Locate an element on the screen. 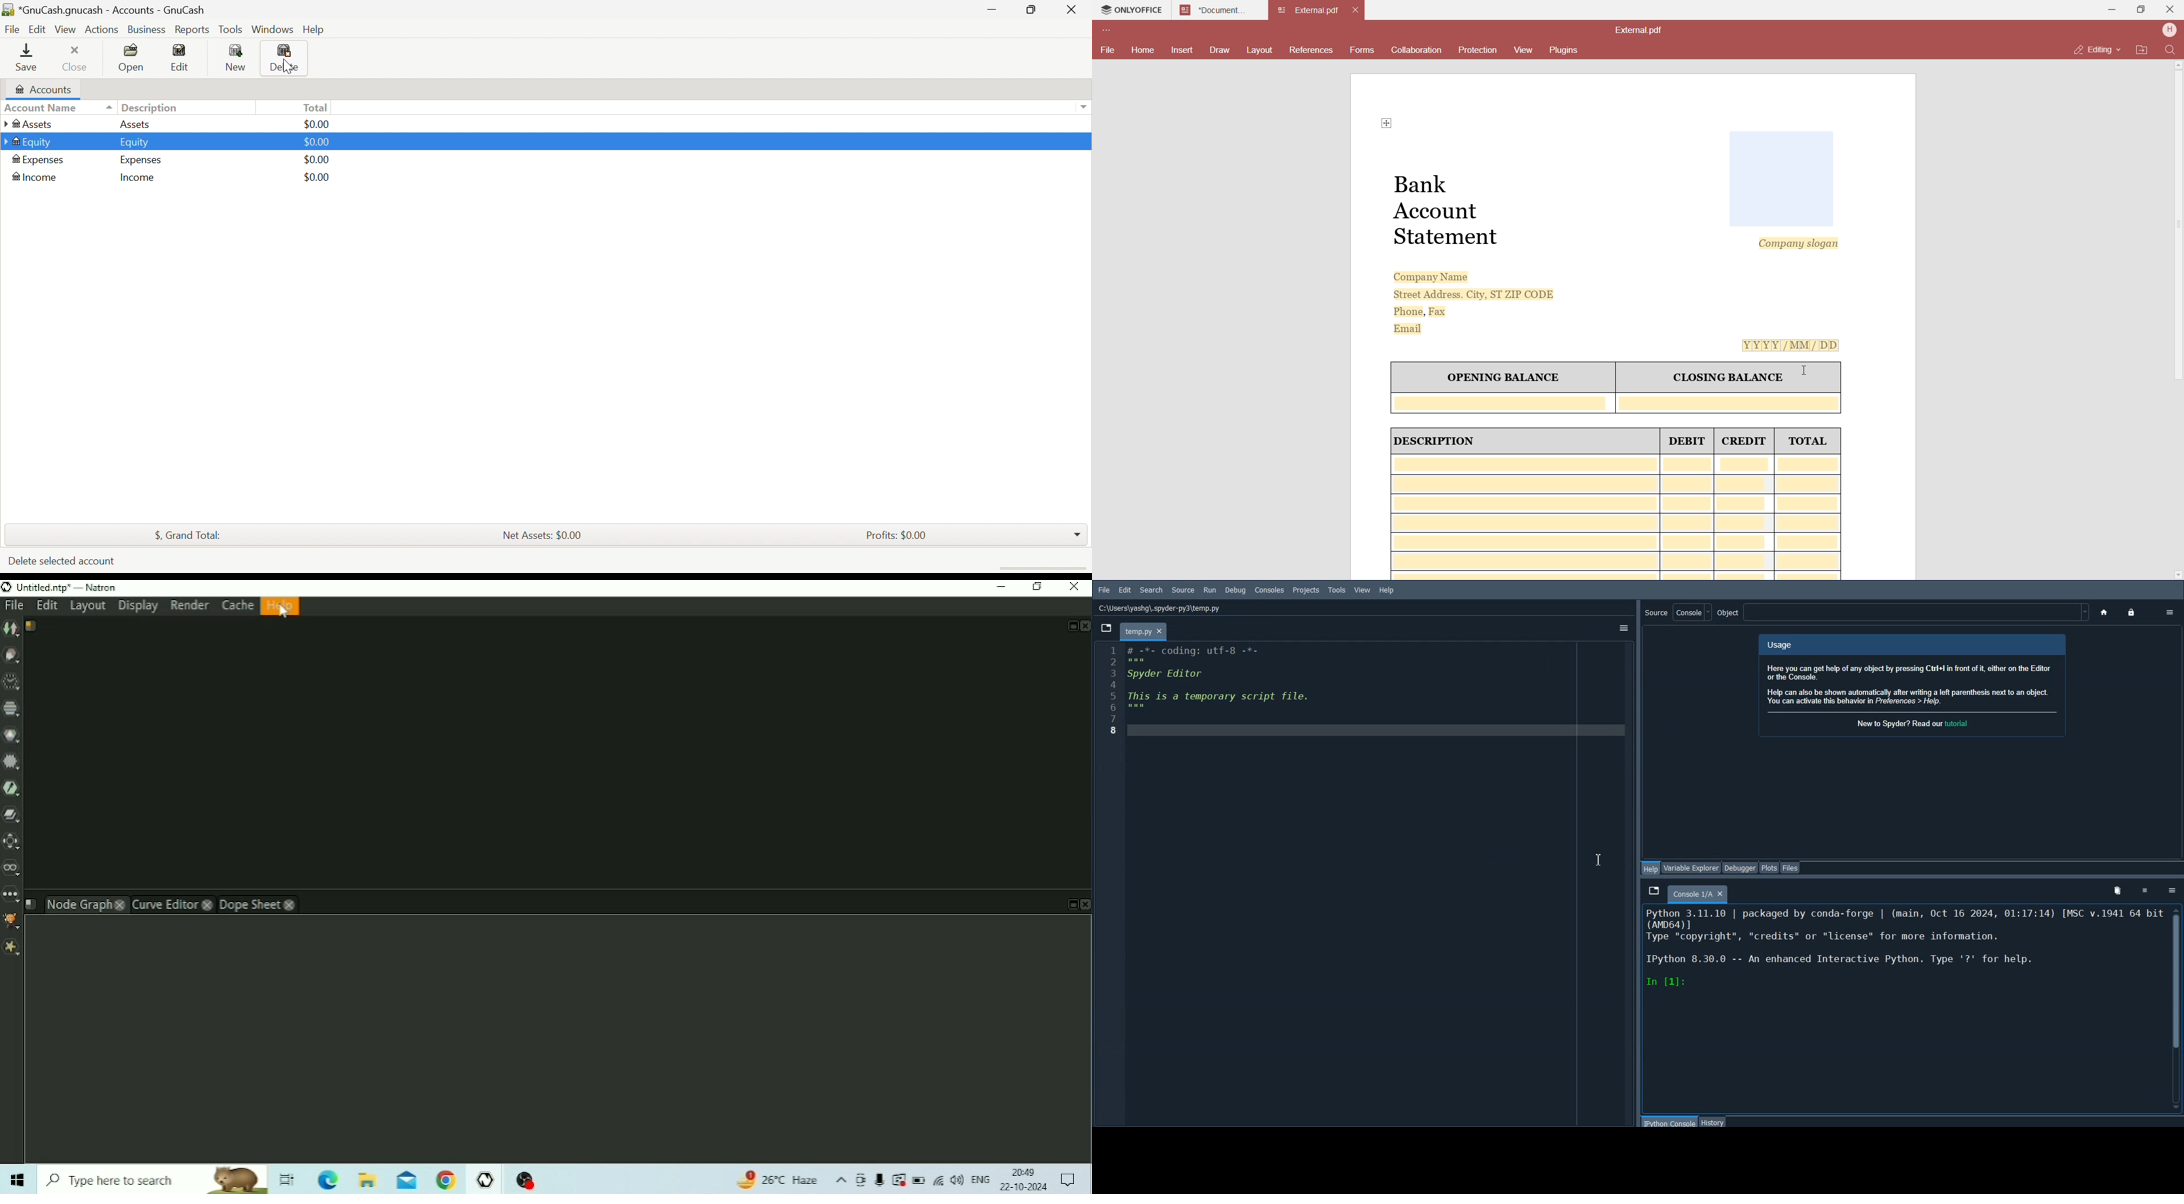 Image resolution: width=2184 pixels, height=1204 pixels. Income is located at coordinates (37, 178).